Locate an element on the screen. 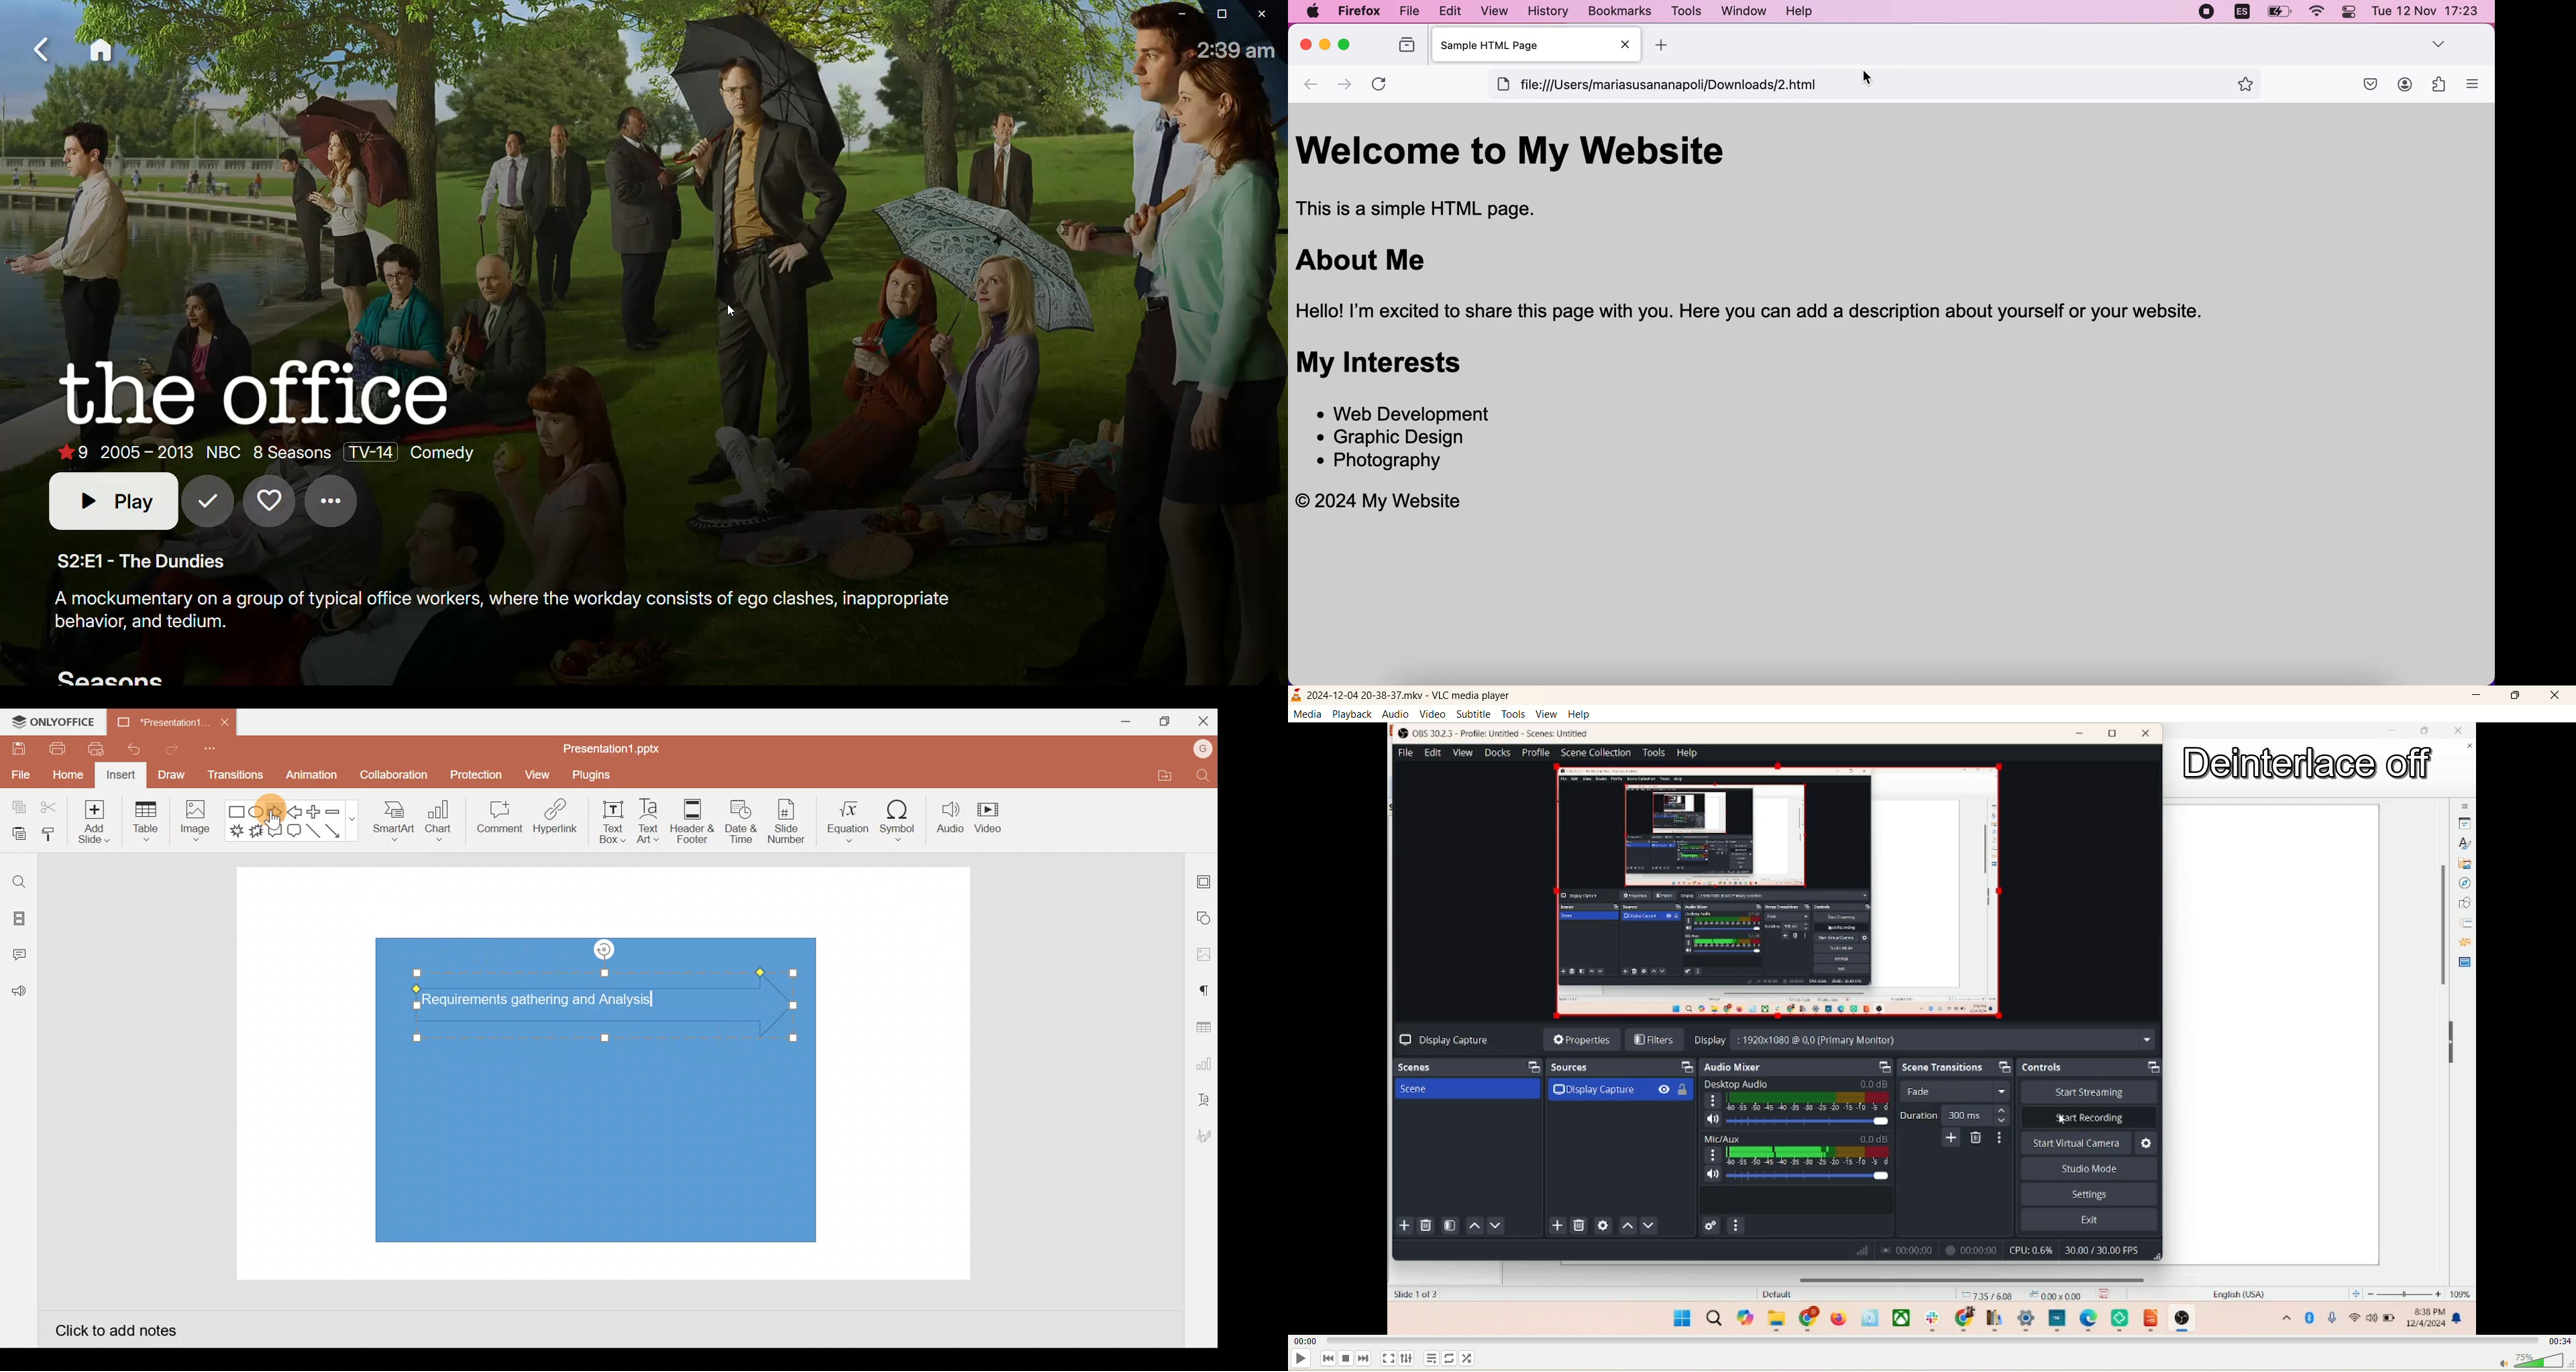 The width and height of the screenshot is (2576, 1372). subtitle is located at coordinates (1474, 714).